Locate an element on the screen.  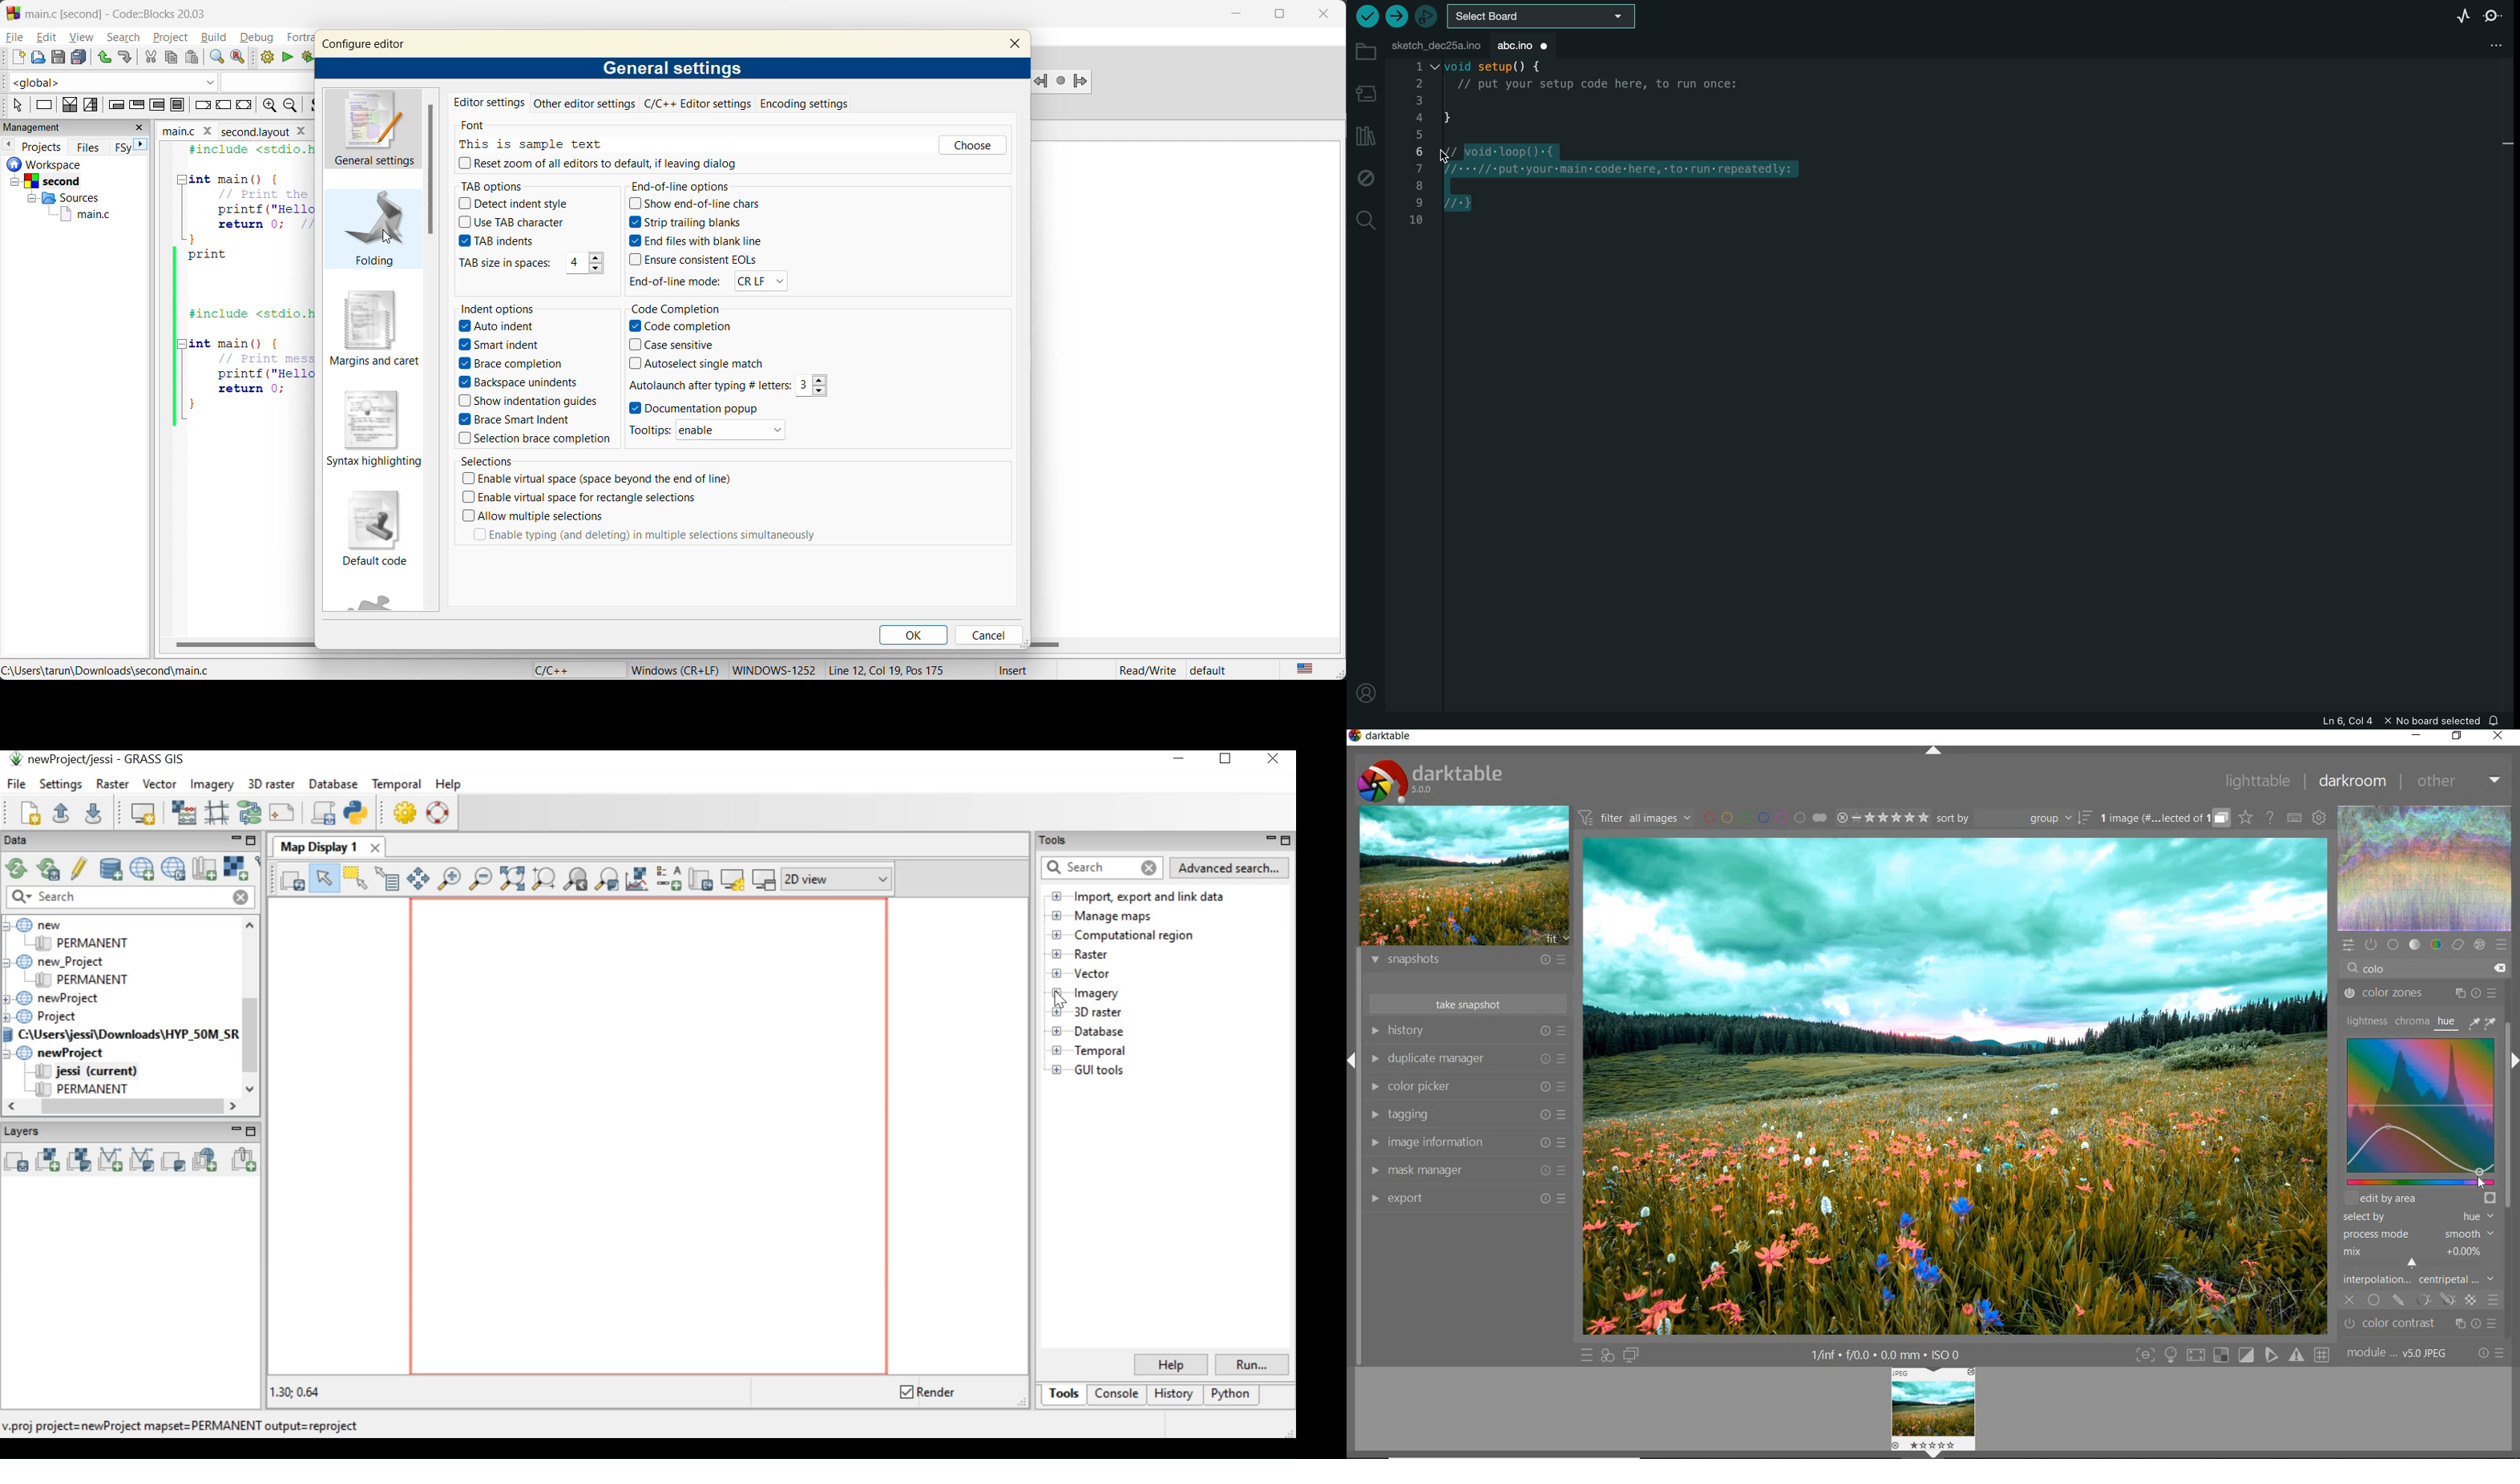
hue is located at coordinates (2448, 1024).